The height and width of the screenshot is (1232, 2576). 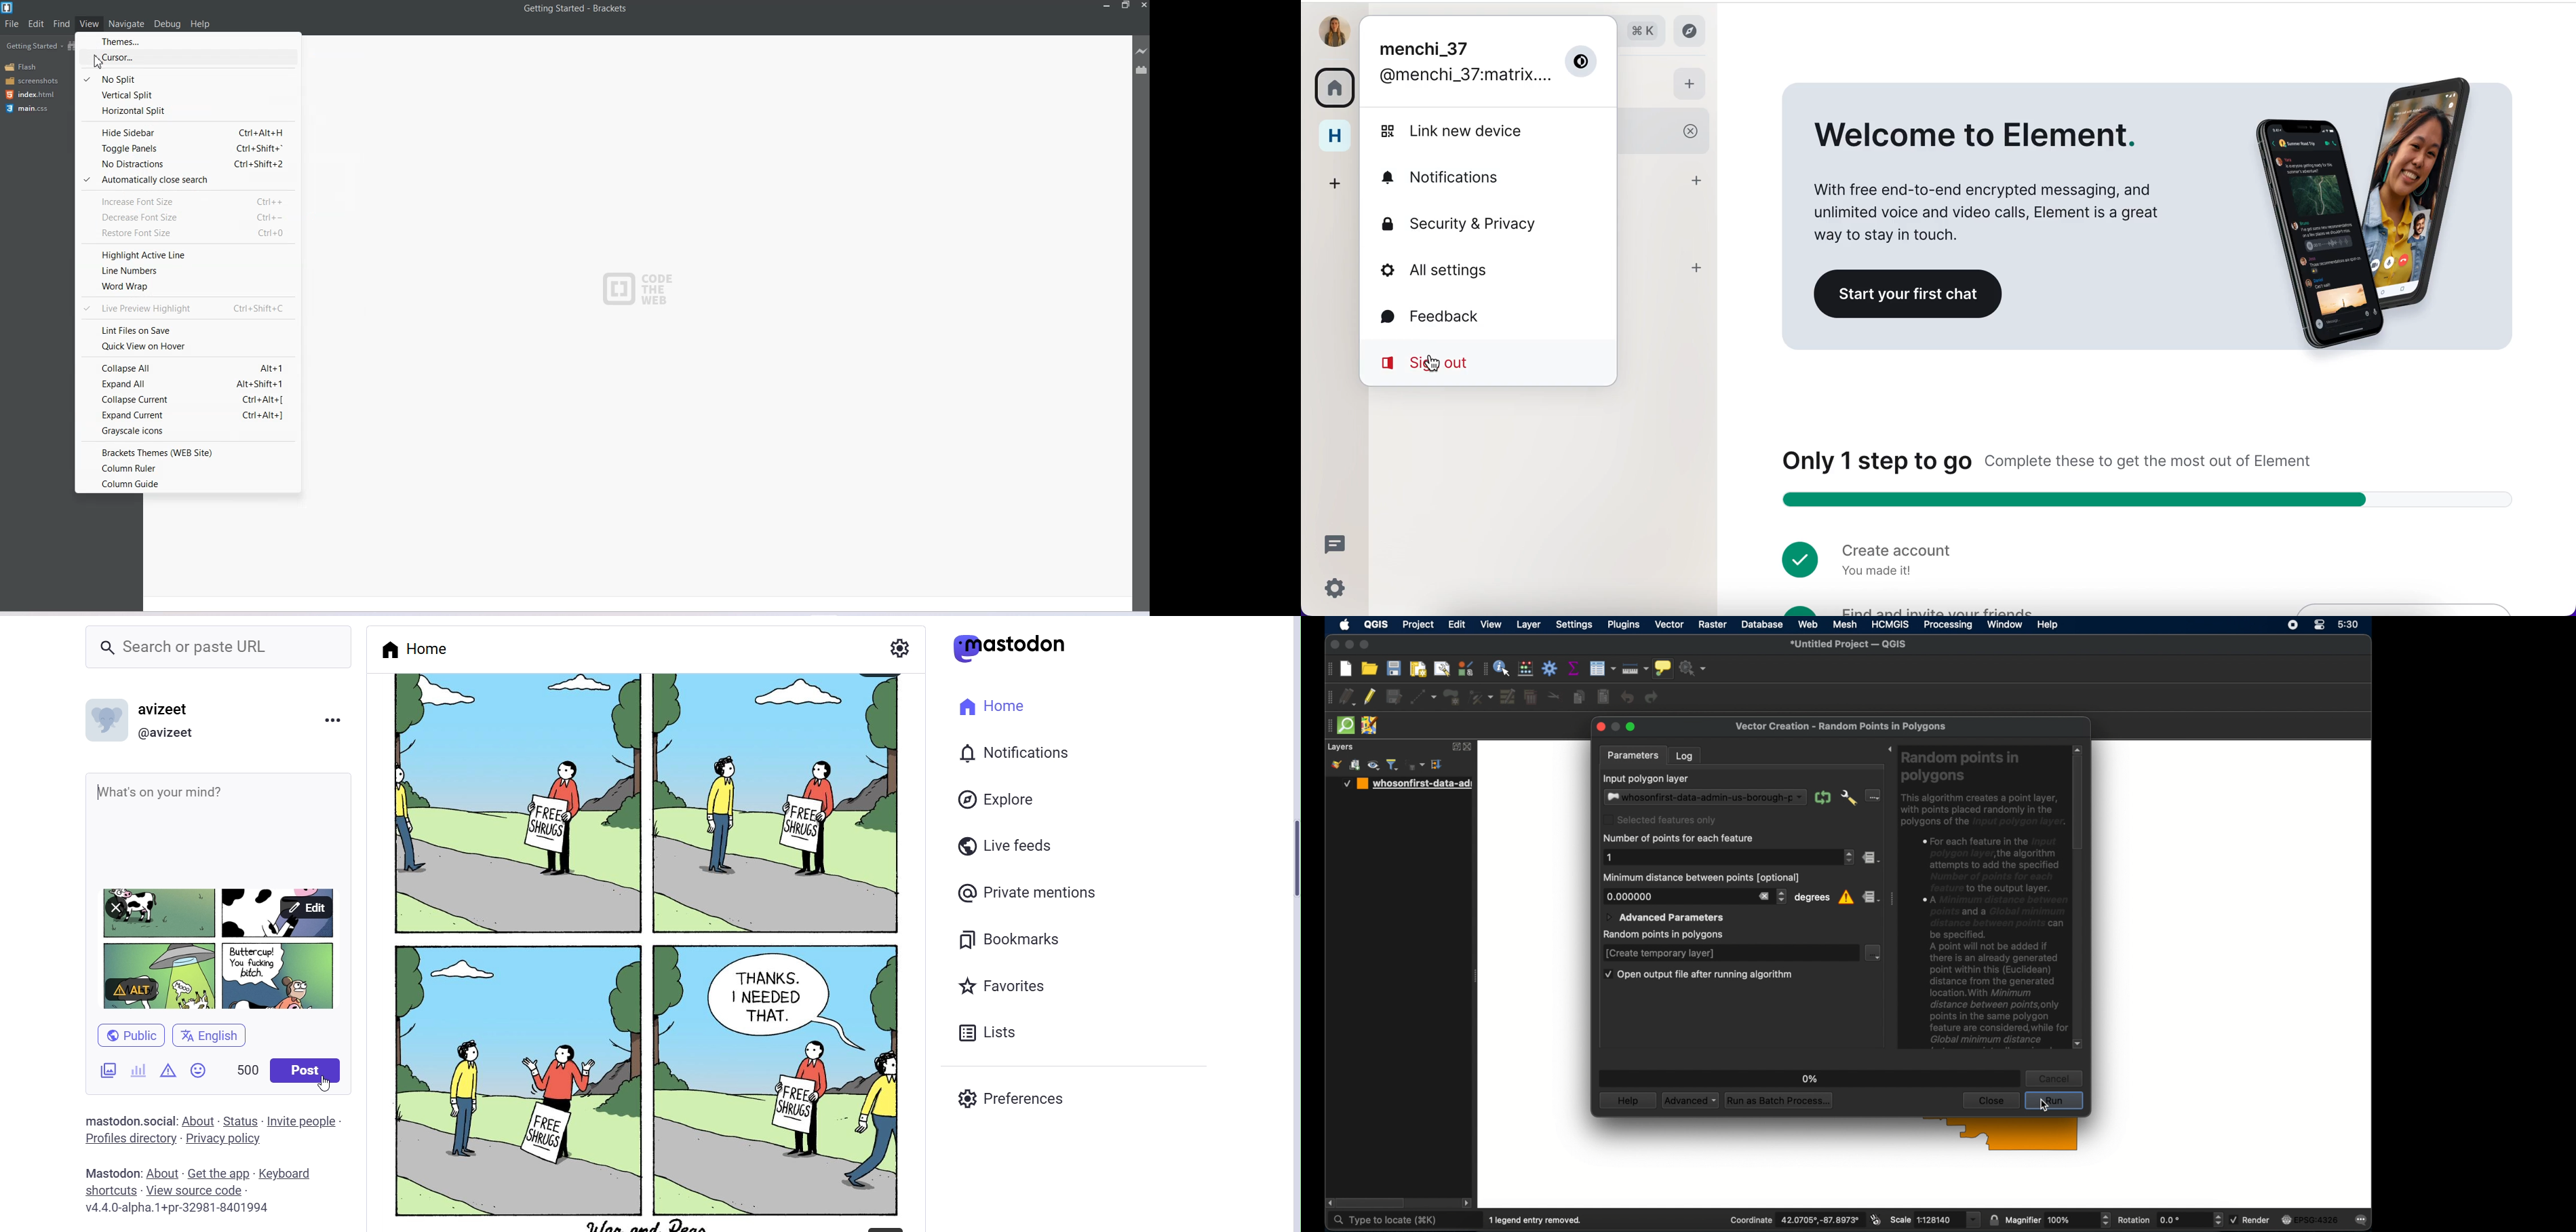 I want to click on Another Post, so click(x=642, y=950).